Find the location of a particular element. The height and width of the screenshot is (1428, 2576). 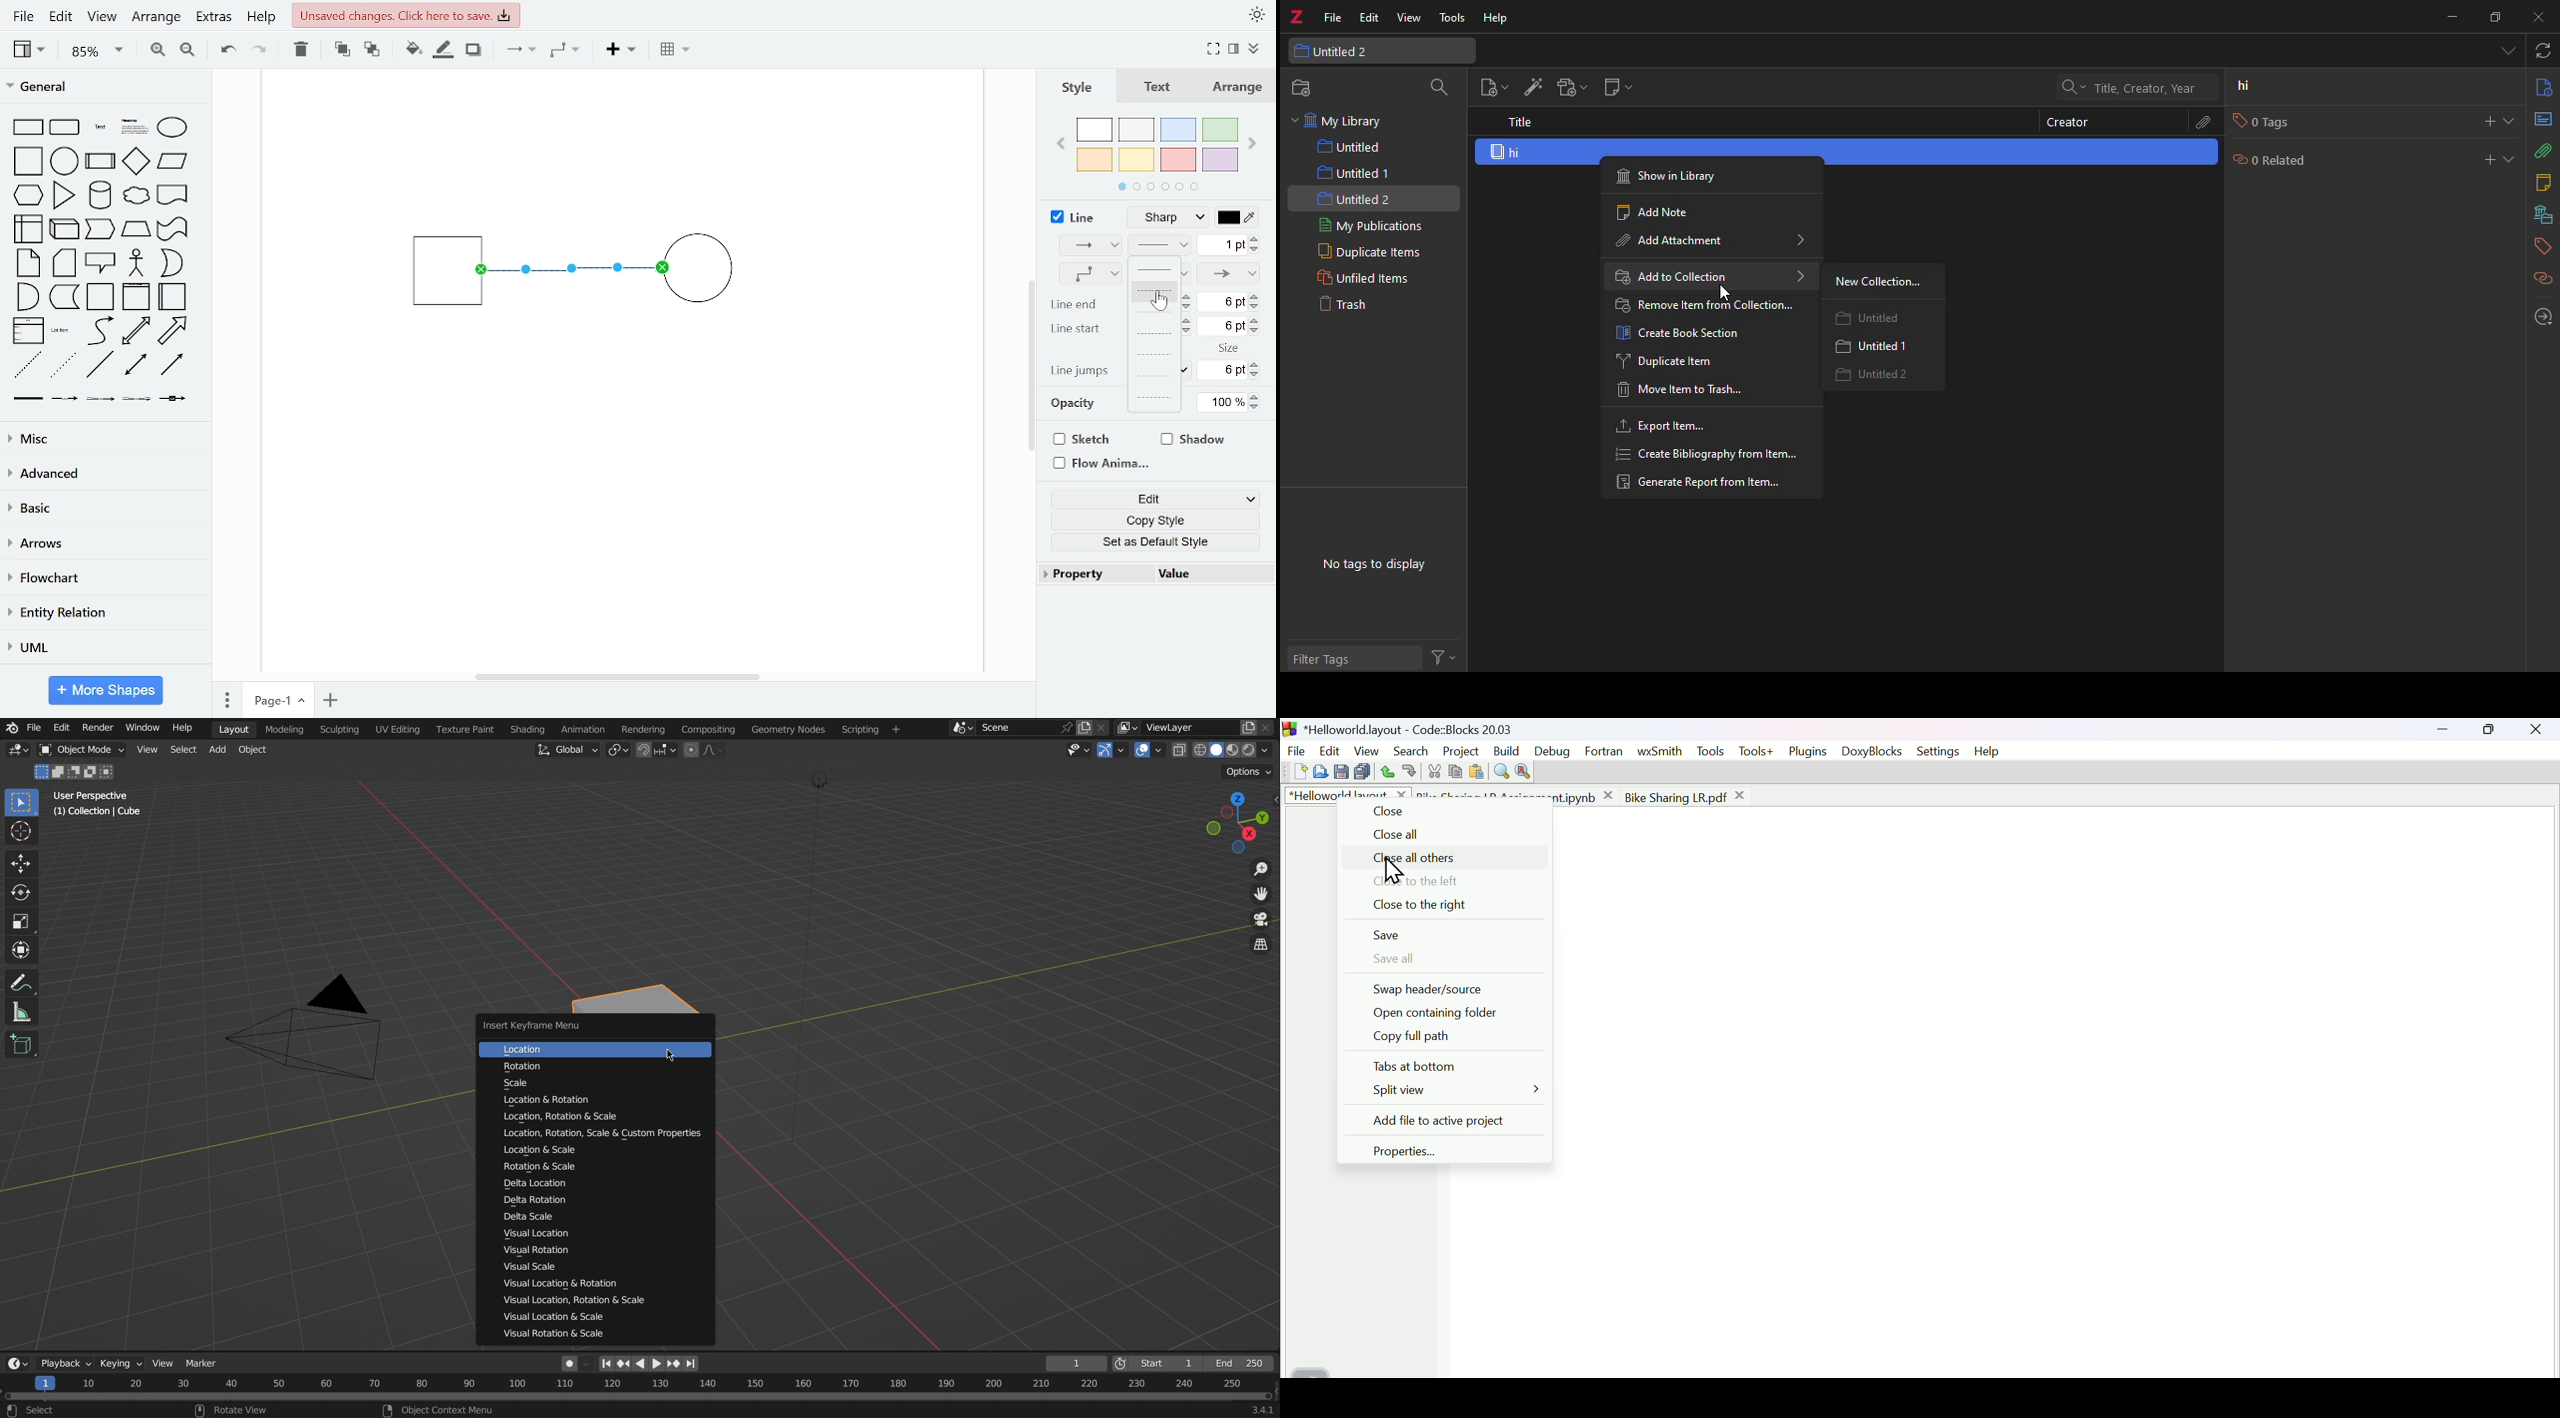

View is located at coordinates (164, 1364).